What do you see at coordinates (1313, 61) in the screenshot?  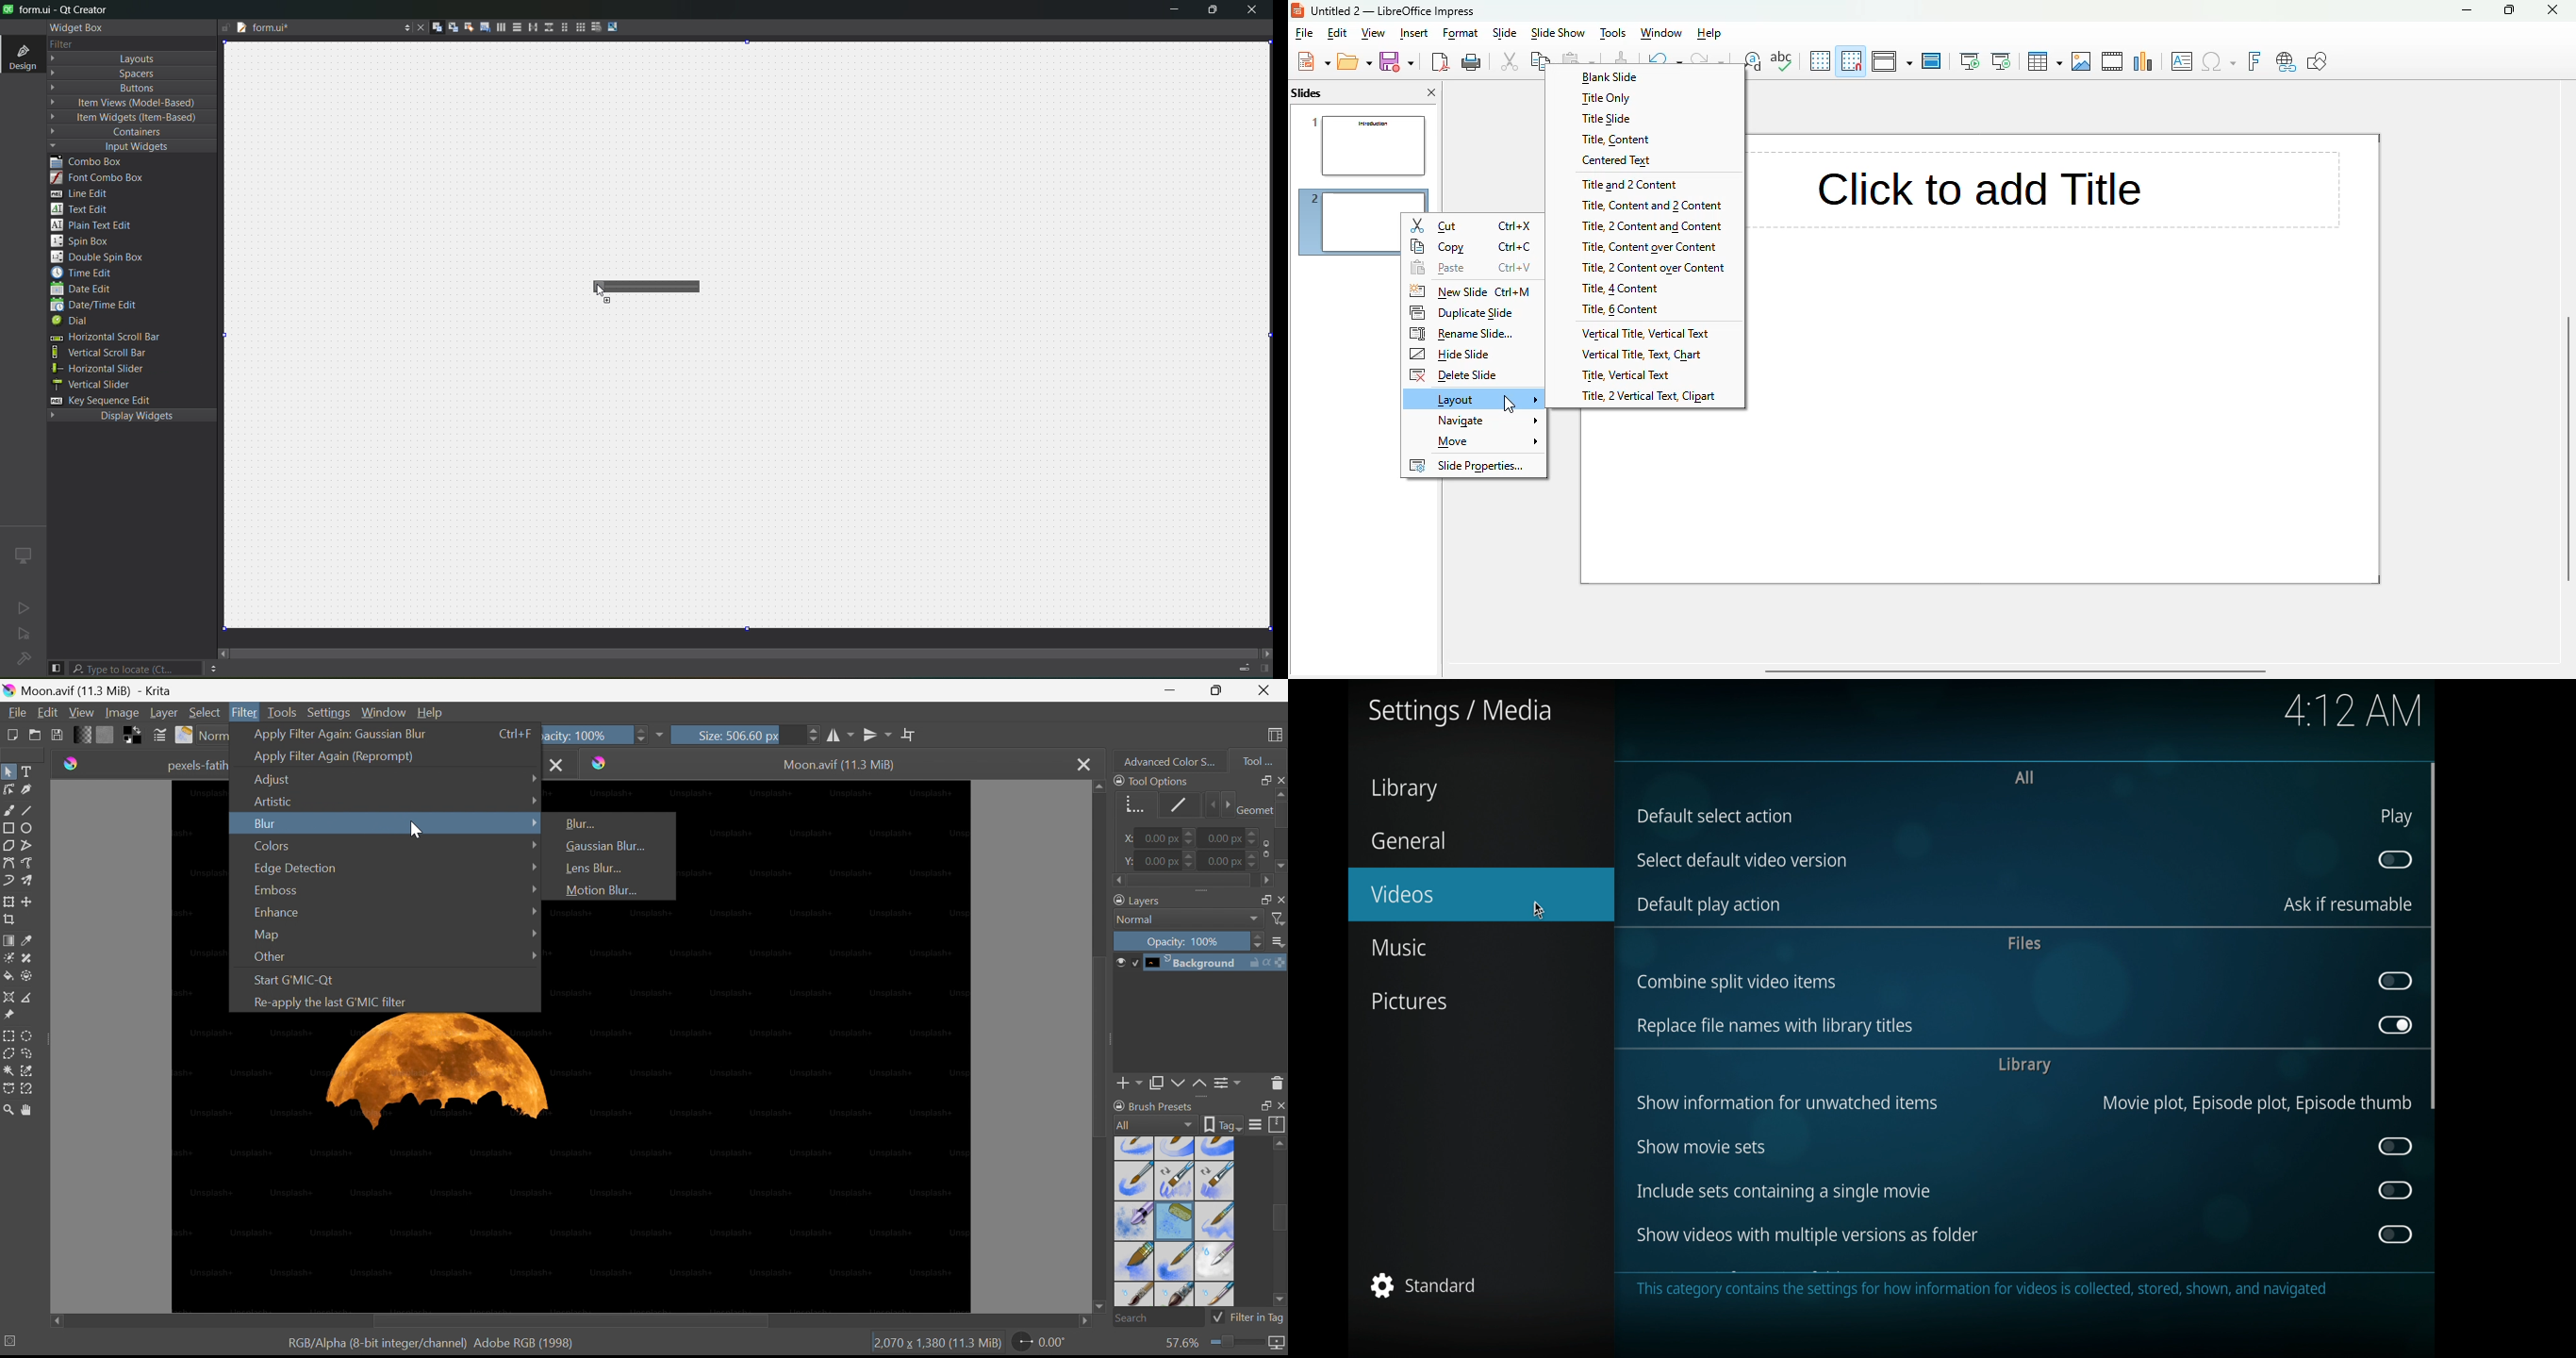 I see `new` at bounding box center [1313, 61].